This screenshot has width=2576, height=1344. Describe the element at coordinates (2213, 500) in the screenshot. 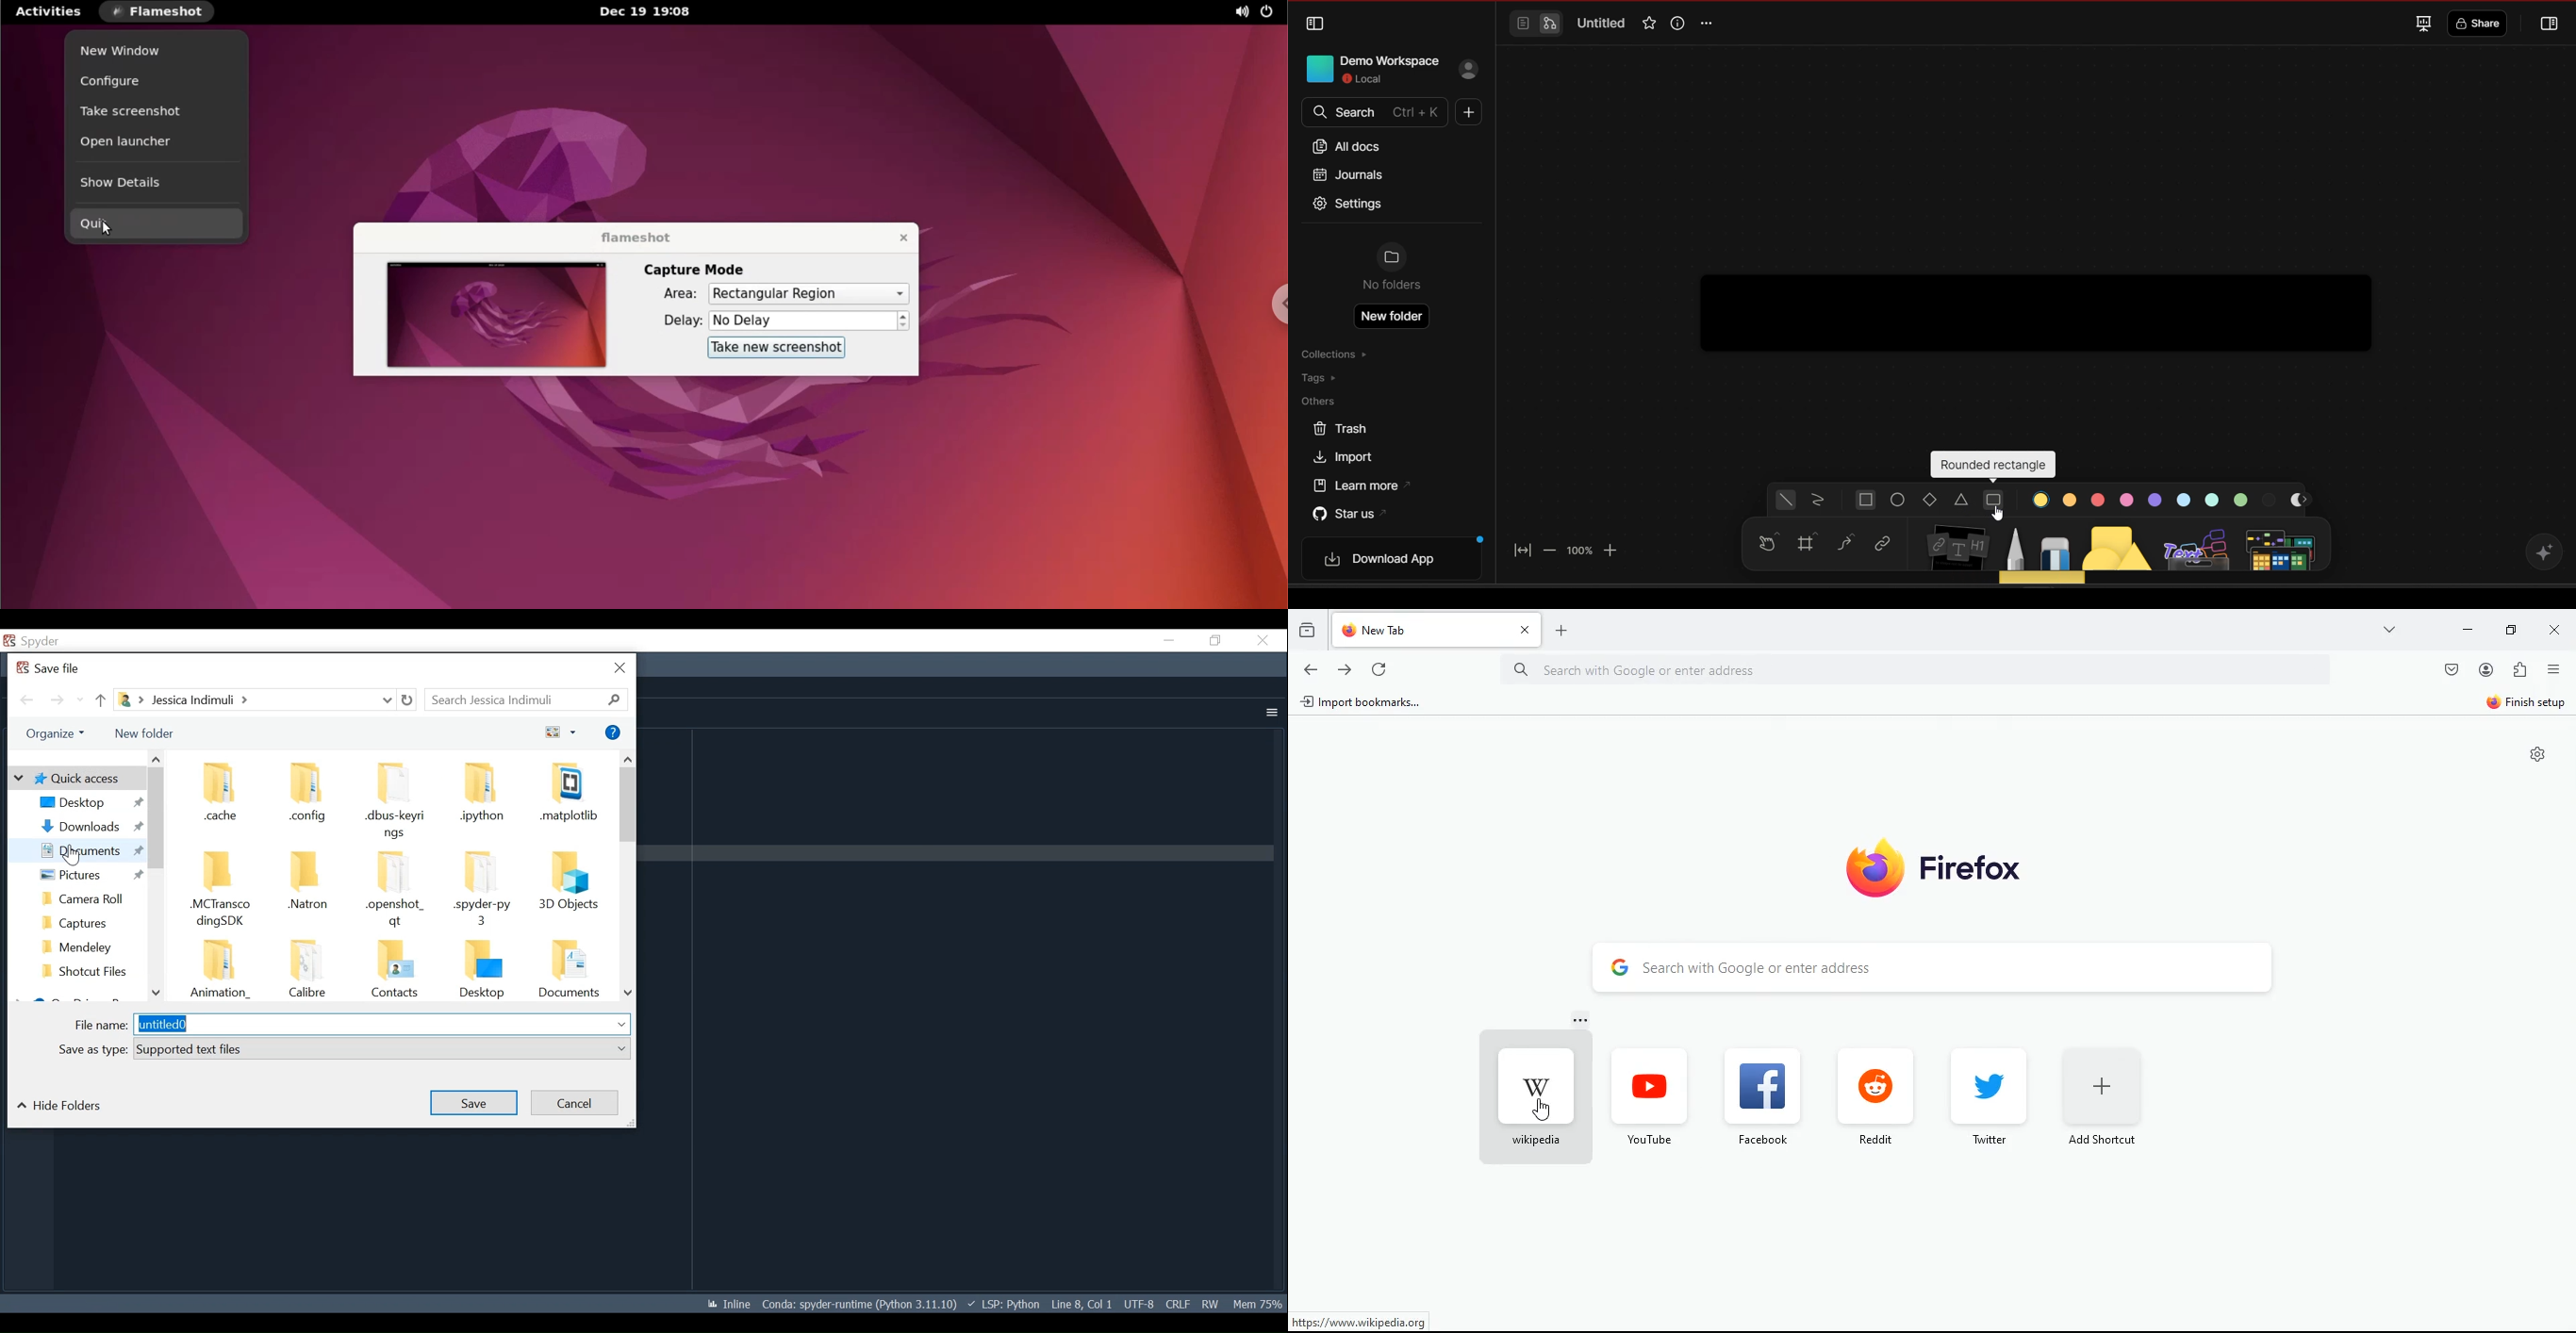

I see `color 7` at that location.